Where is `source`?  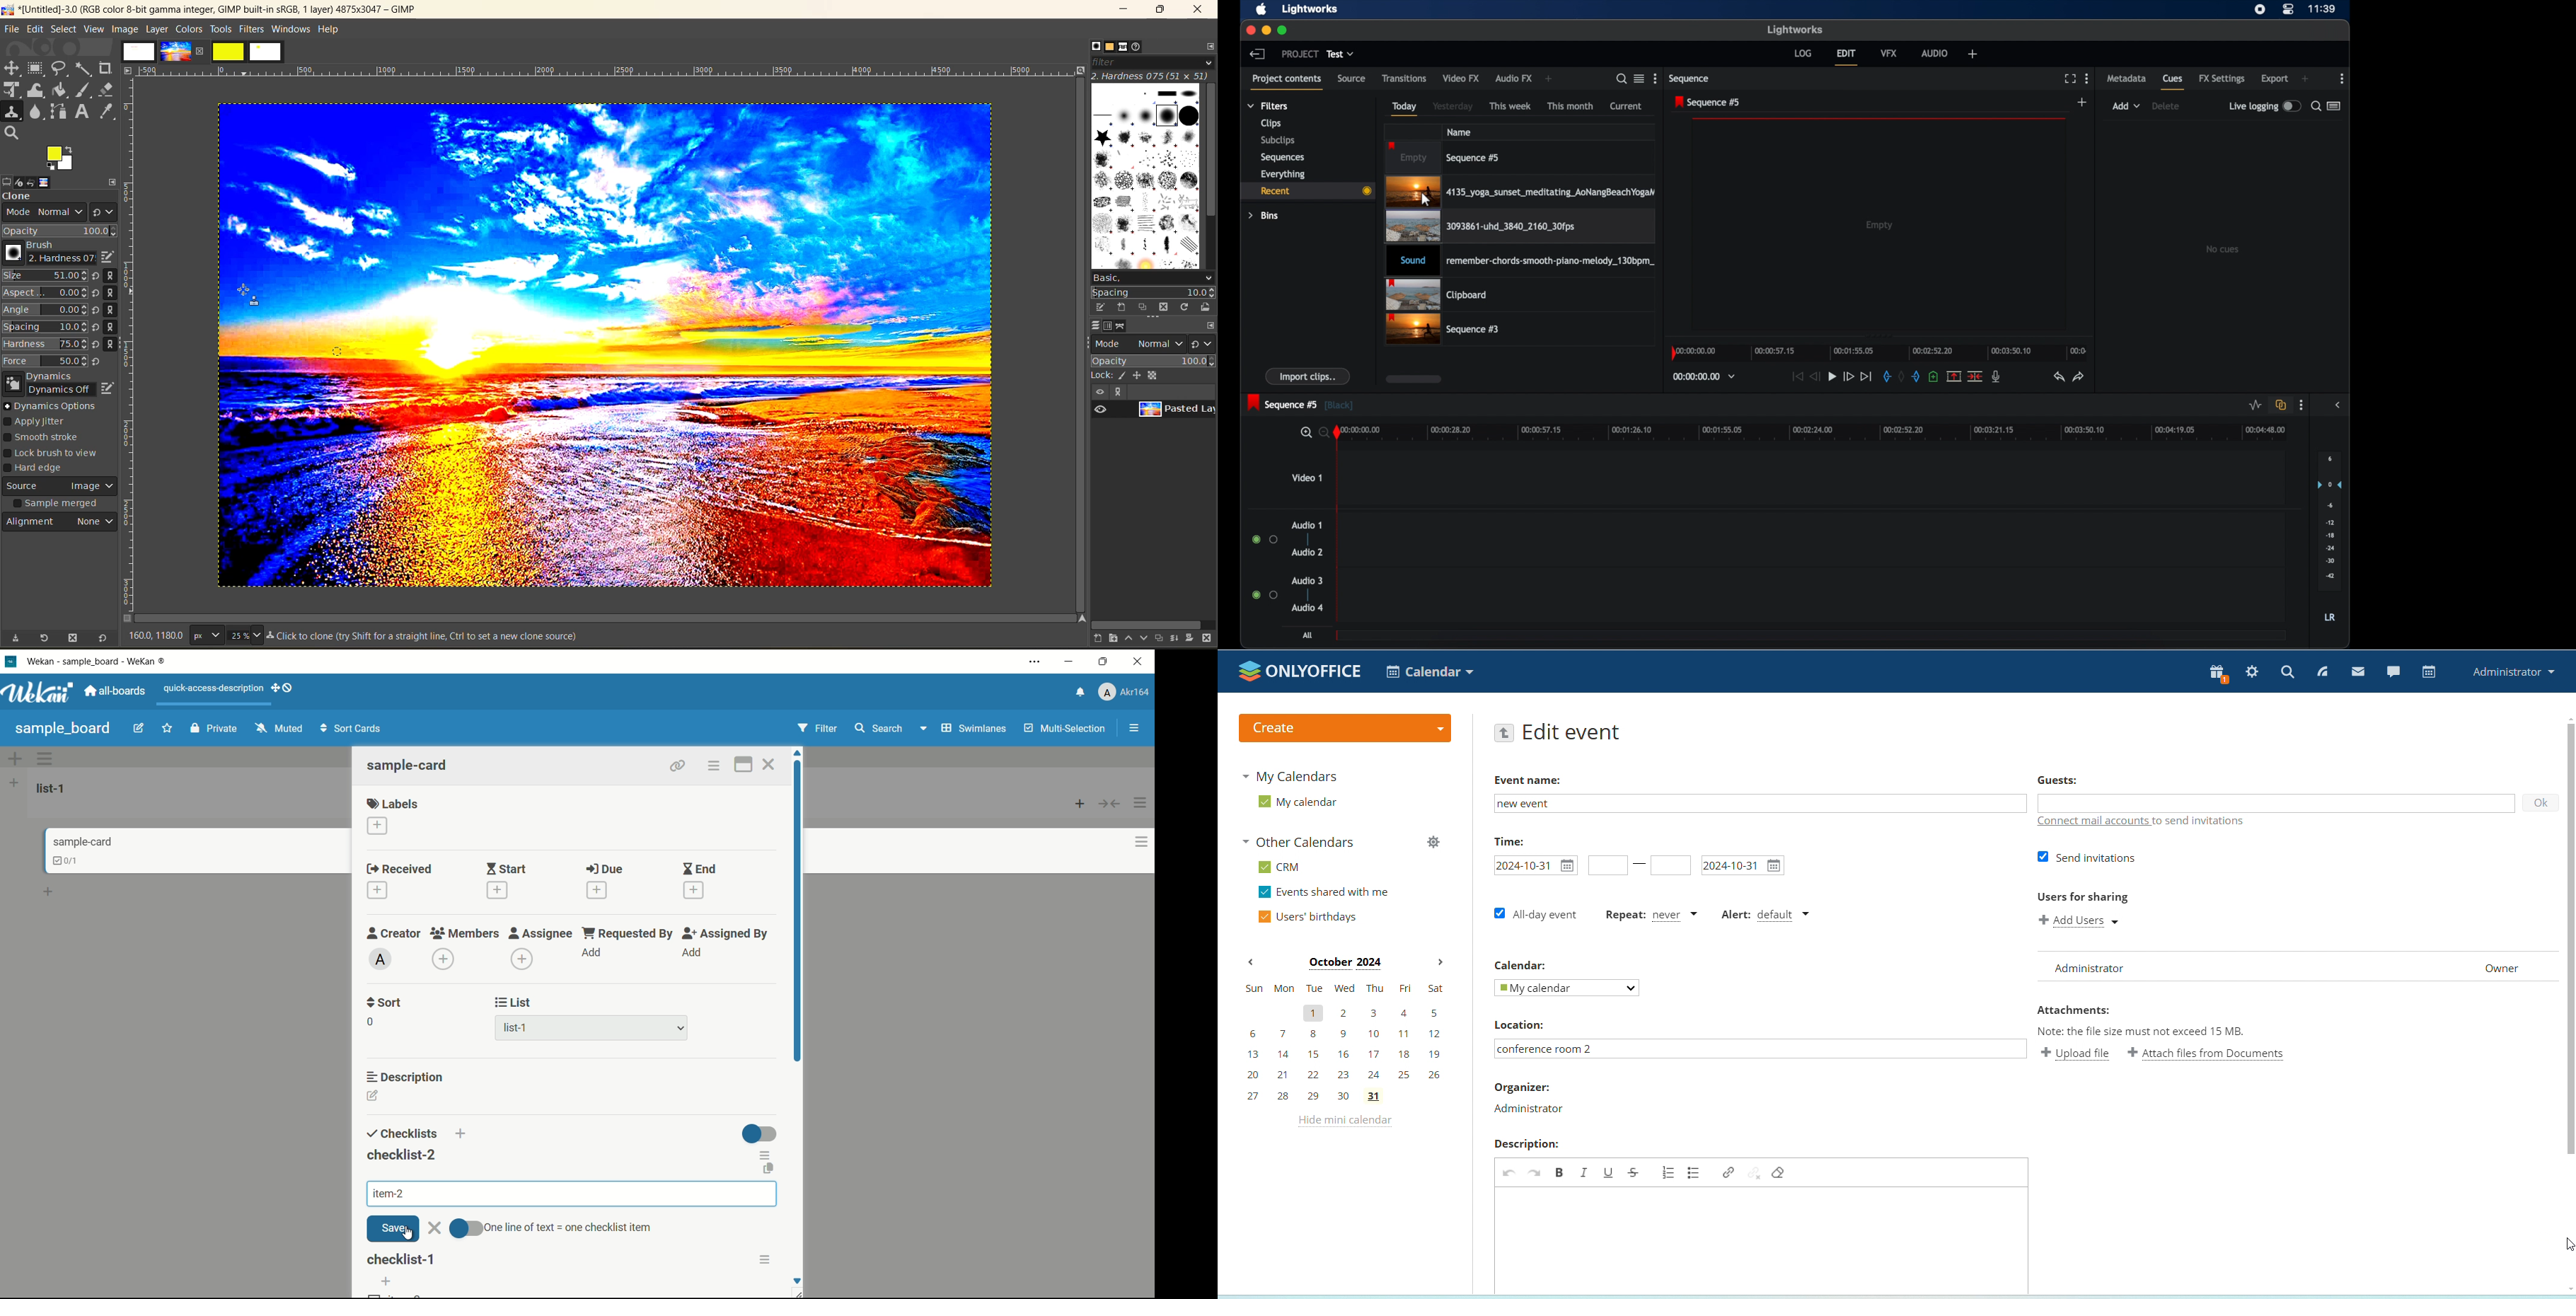 source is located at coordinates (60, 488).